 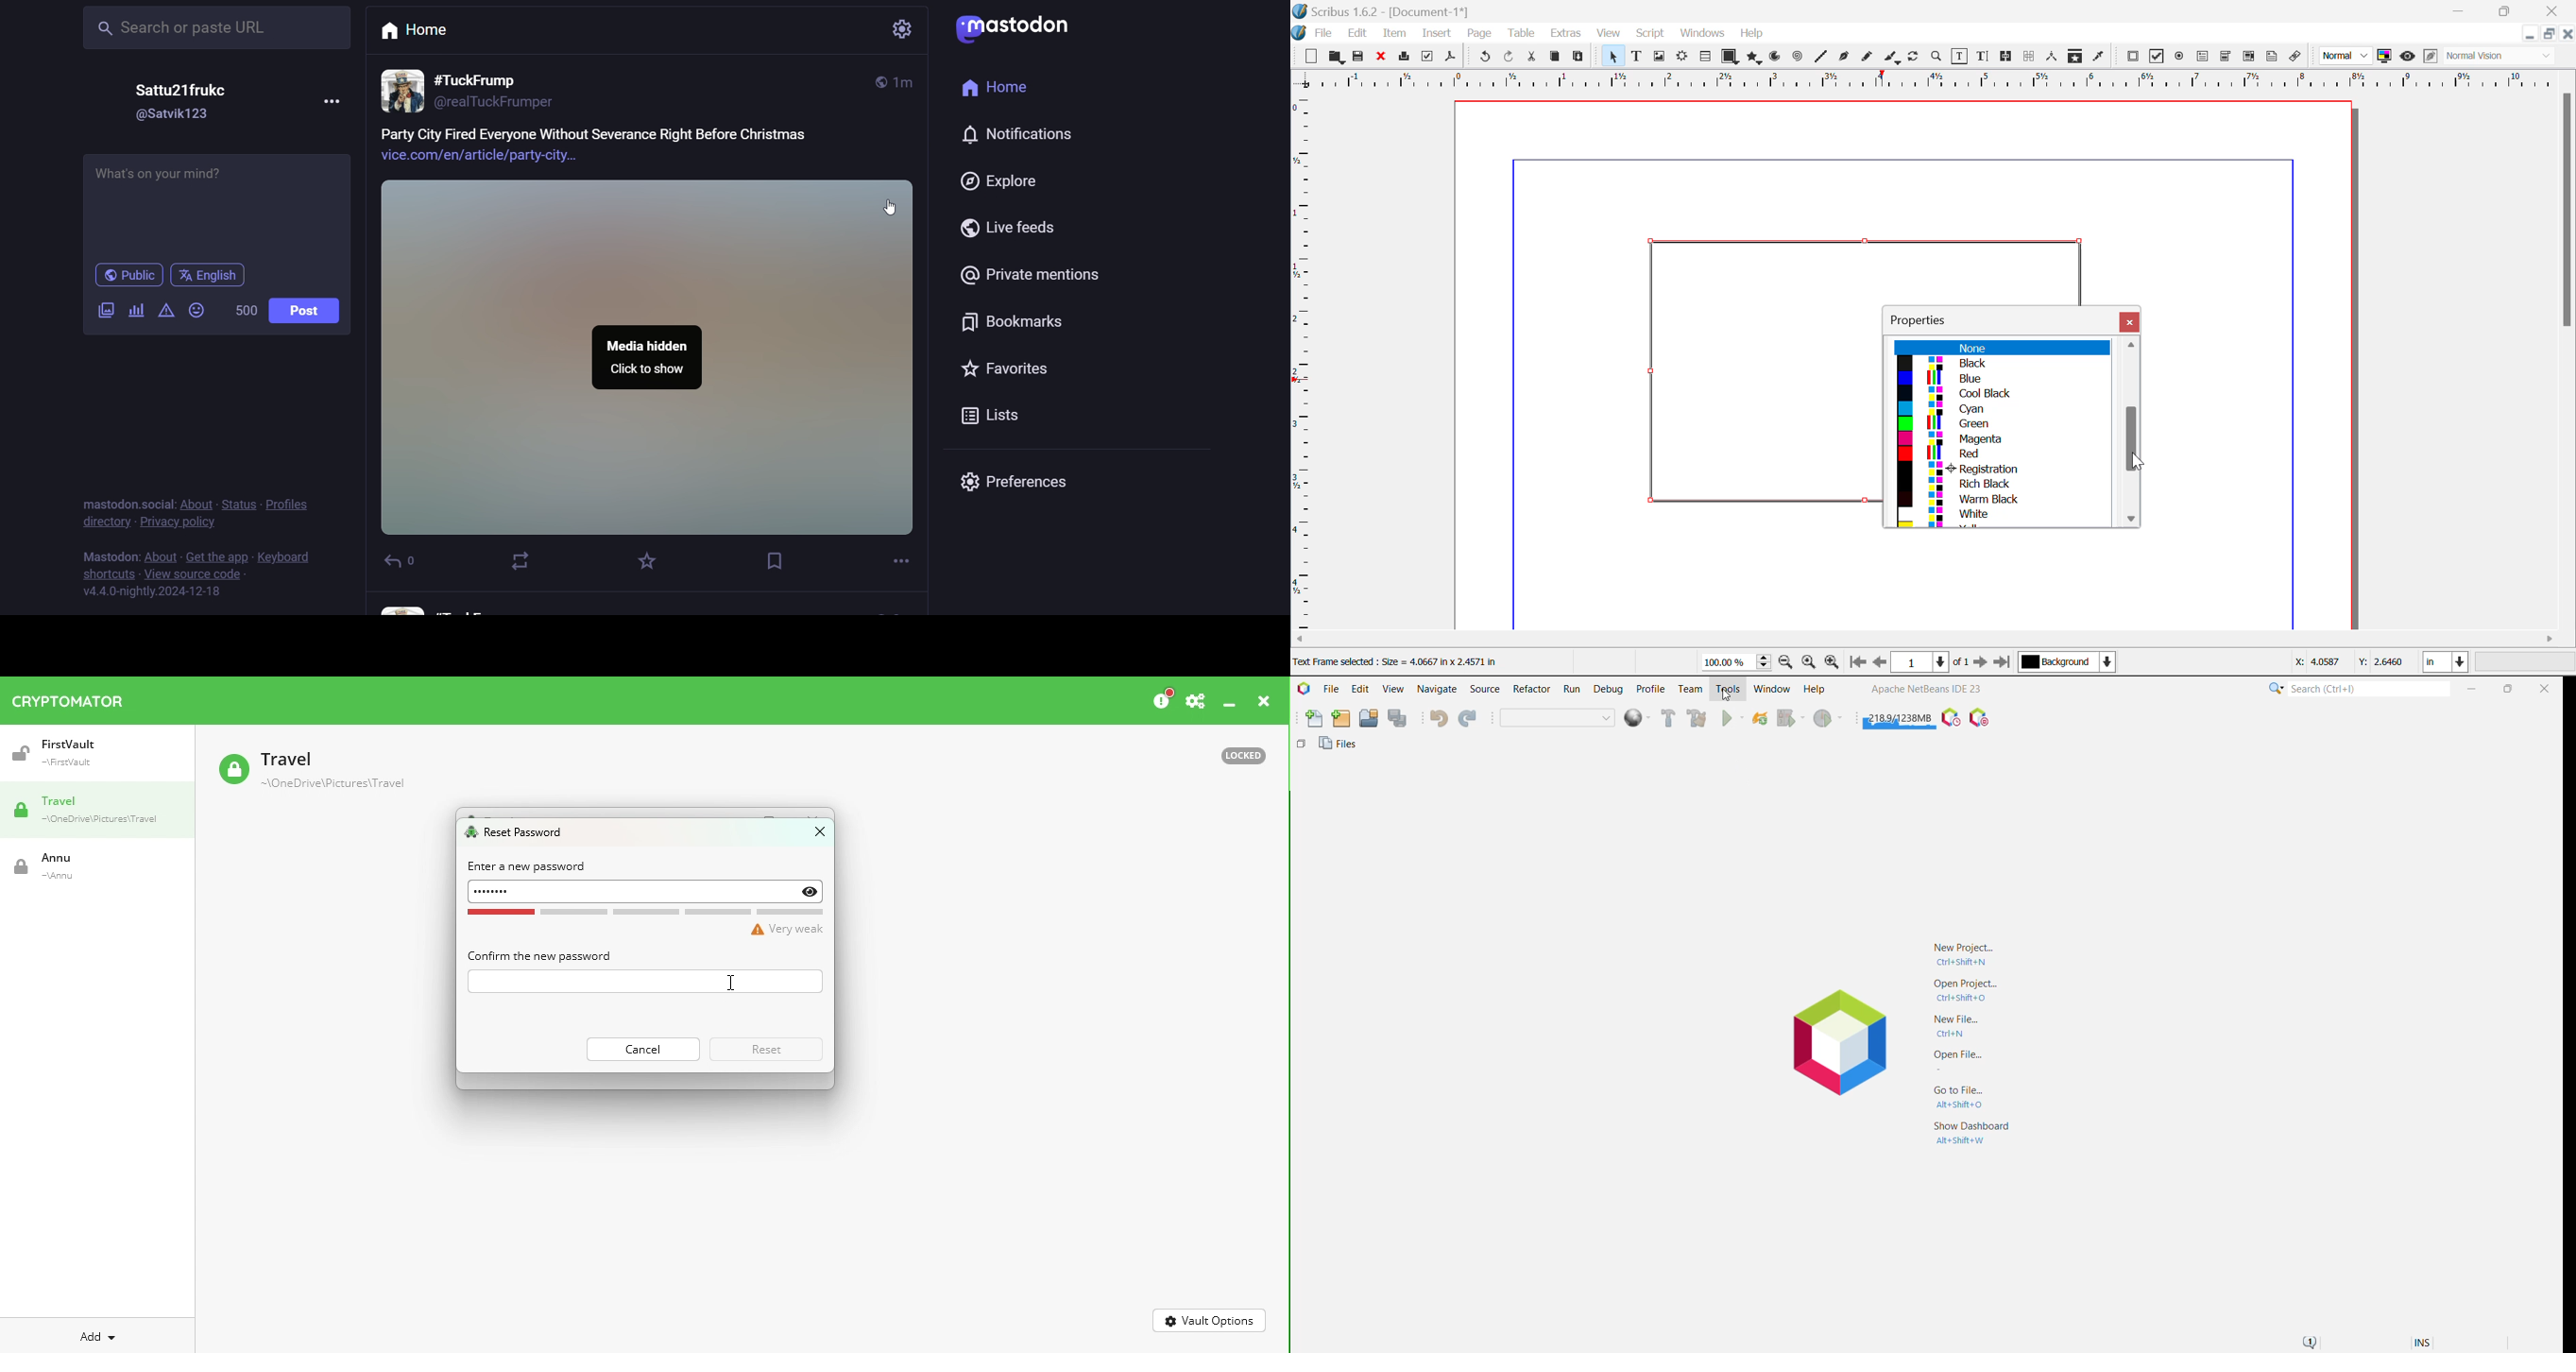 I want to click on Pdf Push Button, so click(x=2133, y=56).